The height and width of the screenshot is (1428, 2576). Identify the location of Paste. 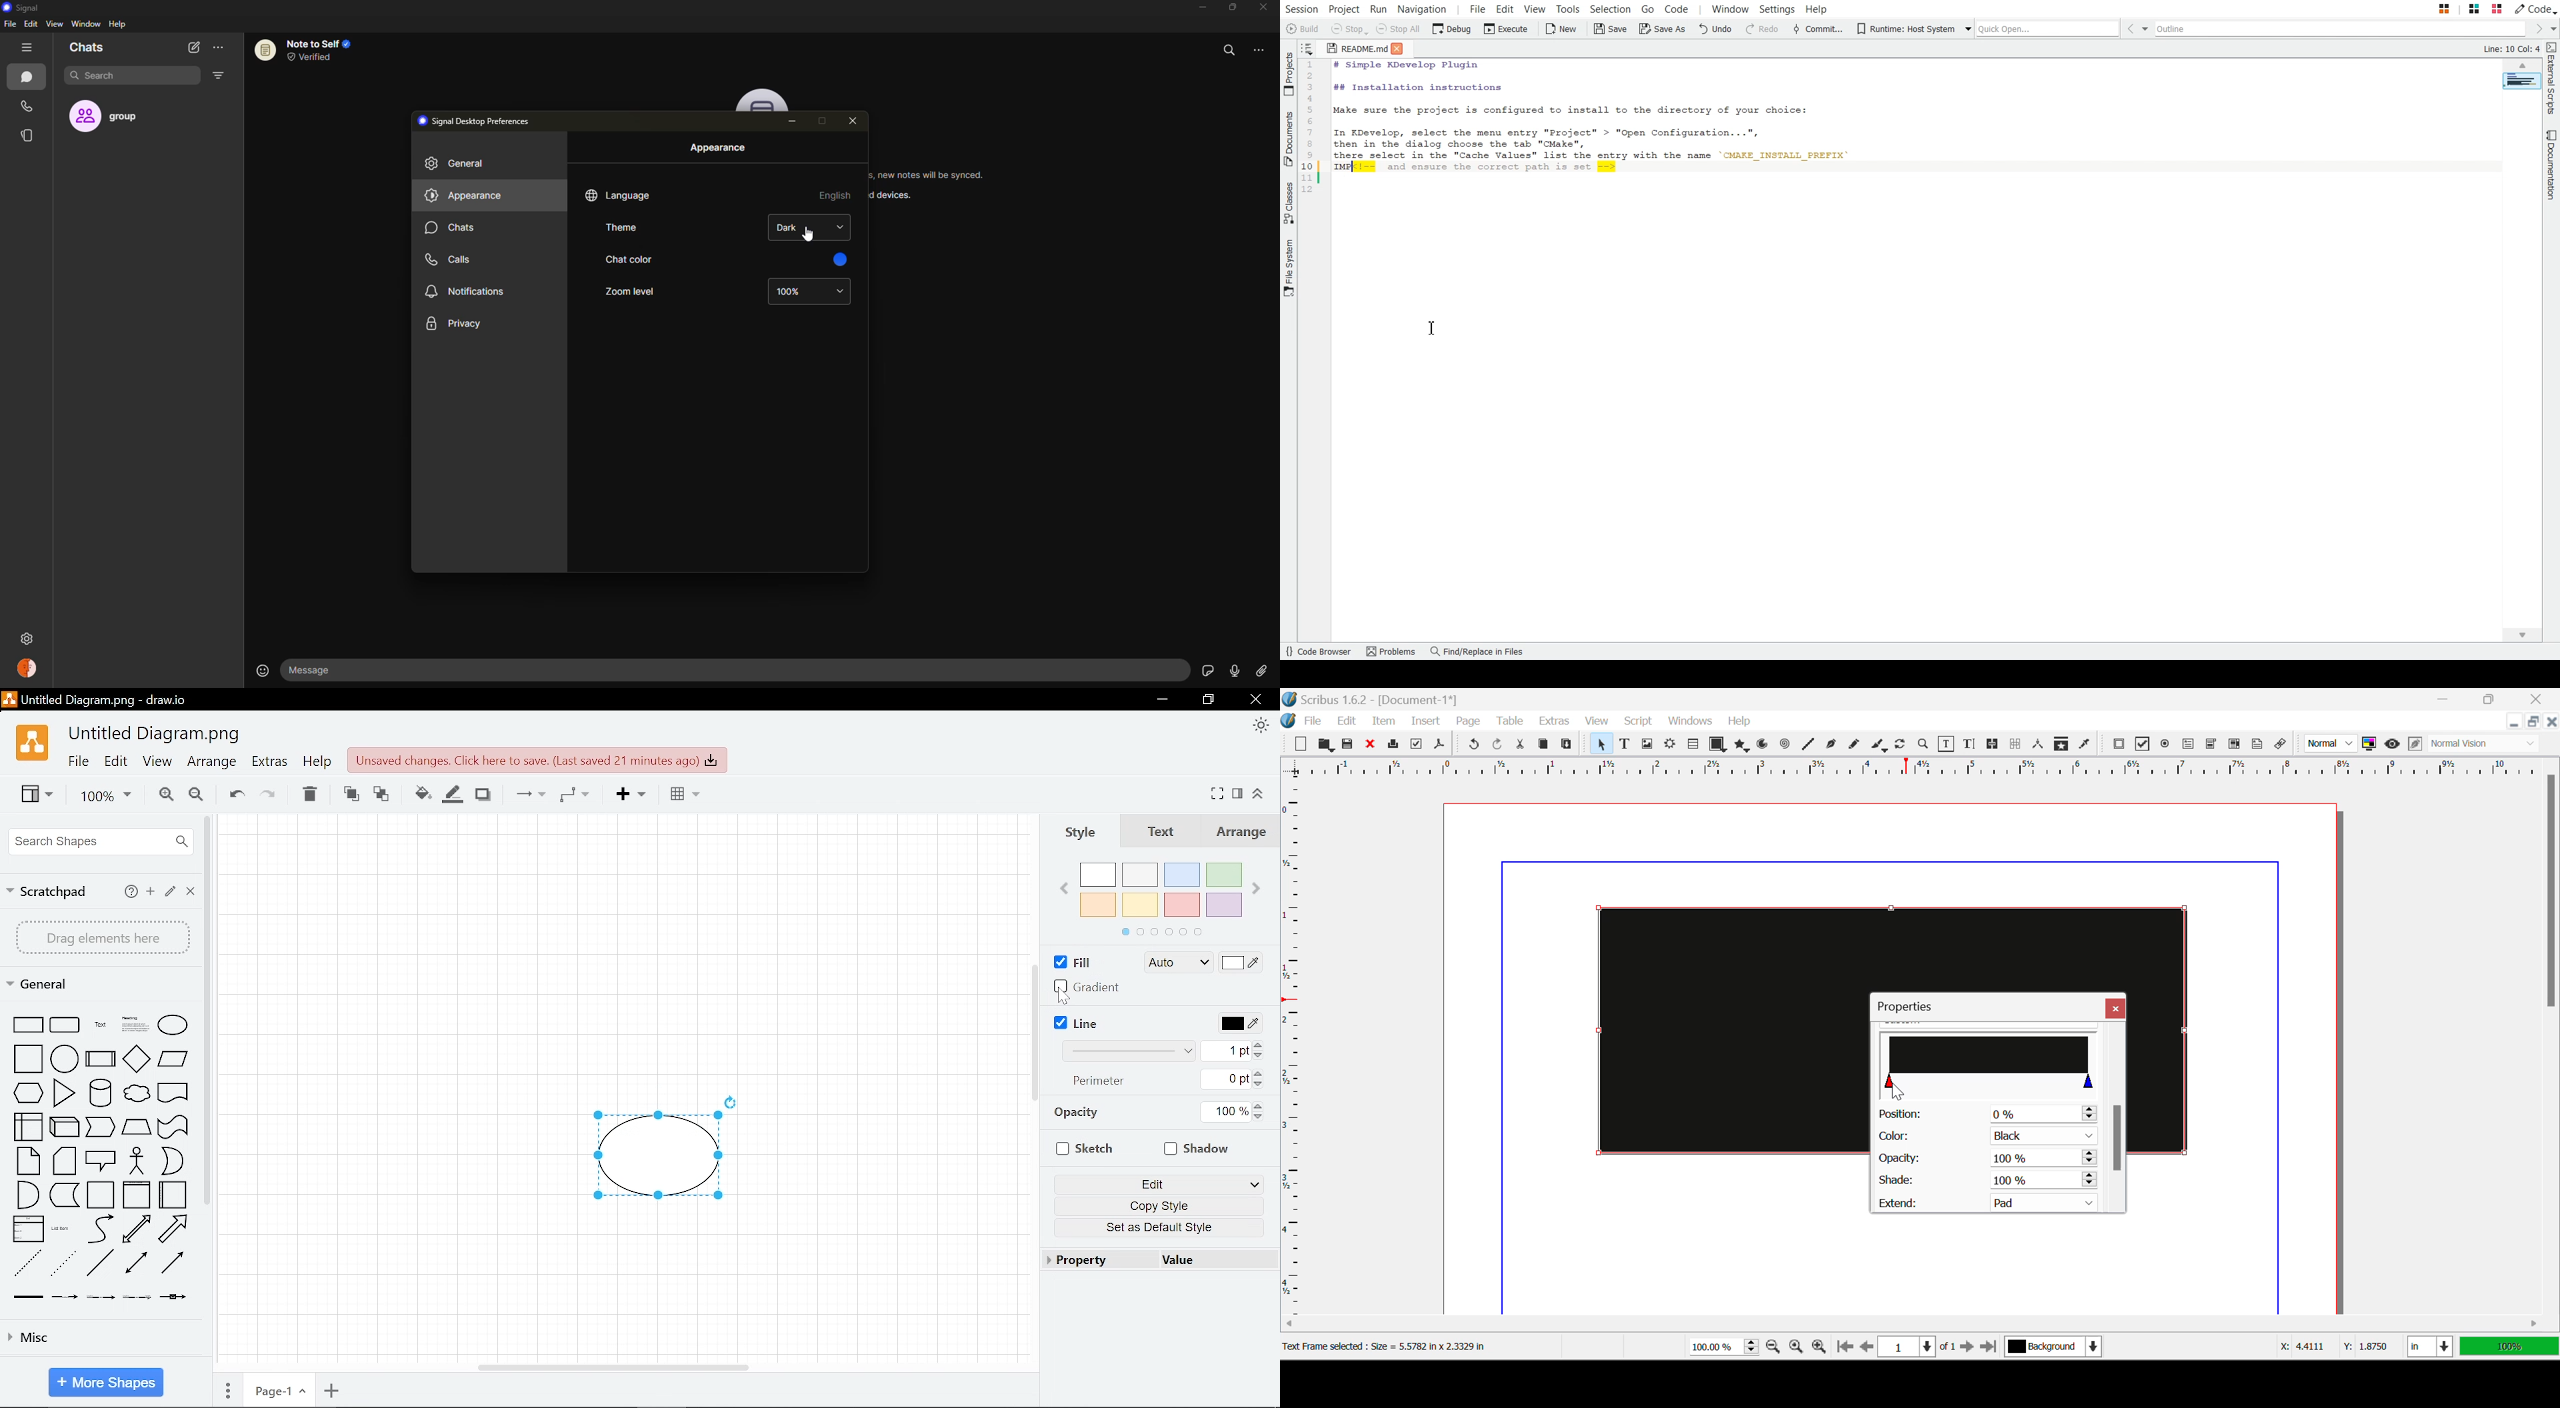
(1567, 745).